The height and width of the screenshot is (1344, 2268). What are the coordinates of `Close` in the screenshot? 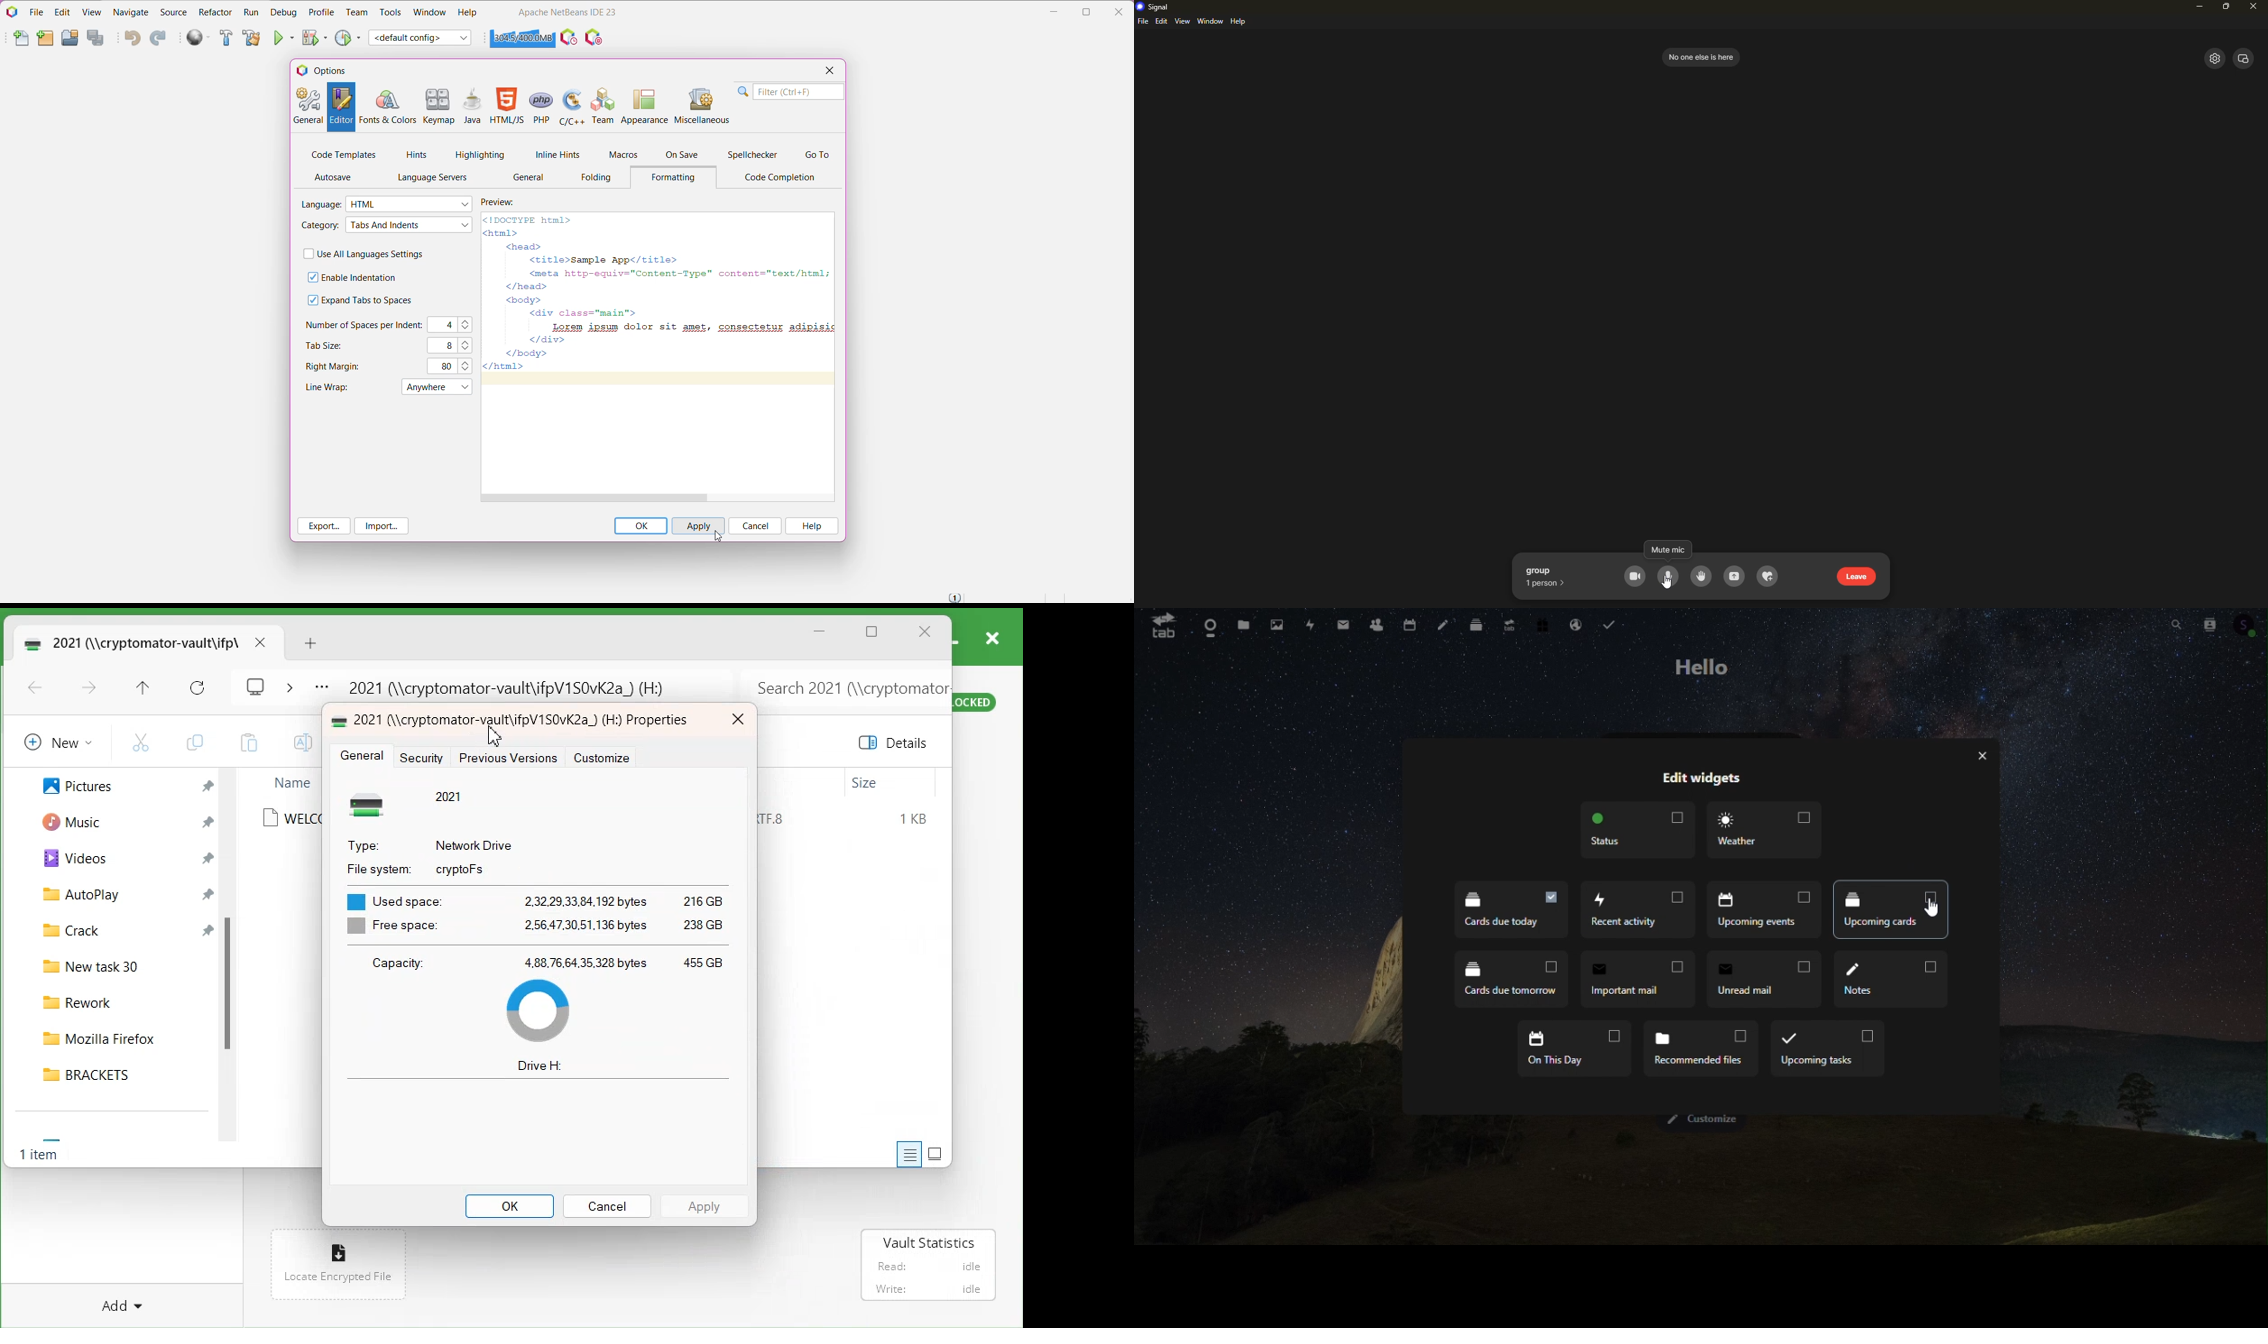 It's located at (1981, 757).